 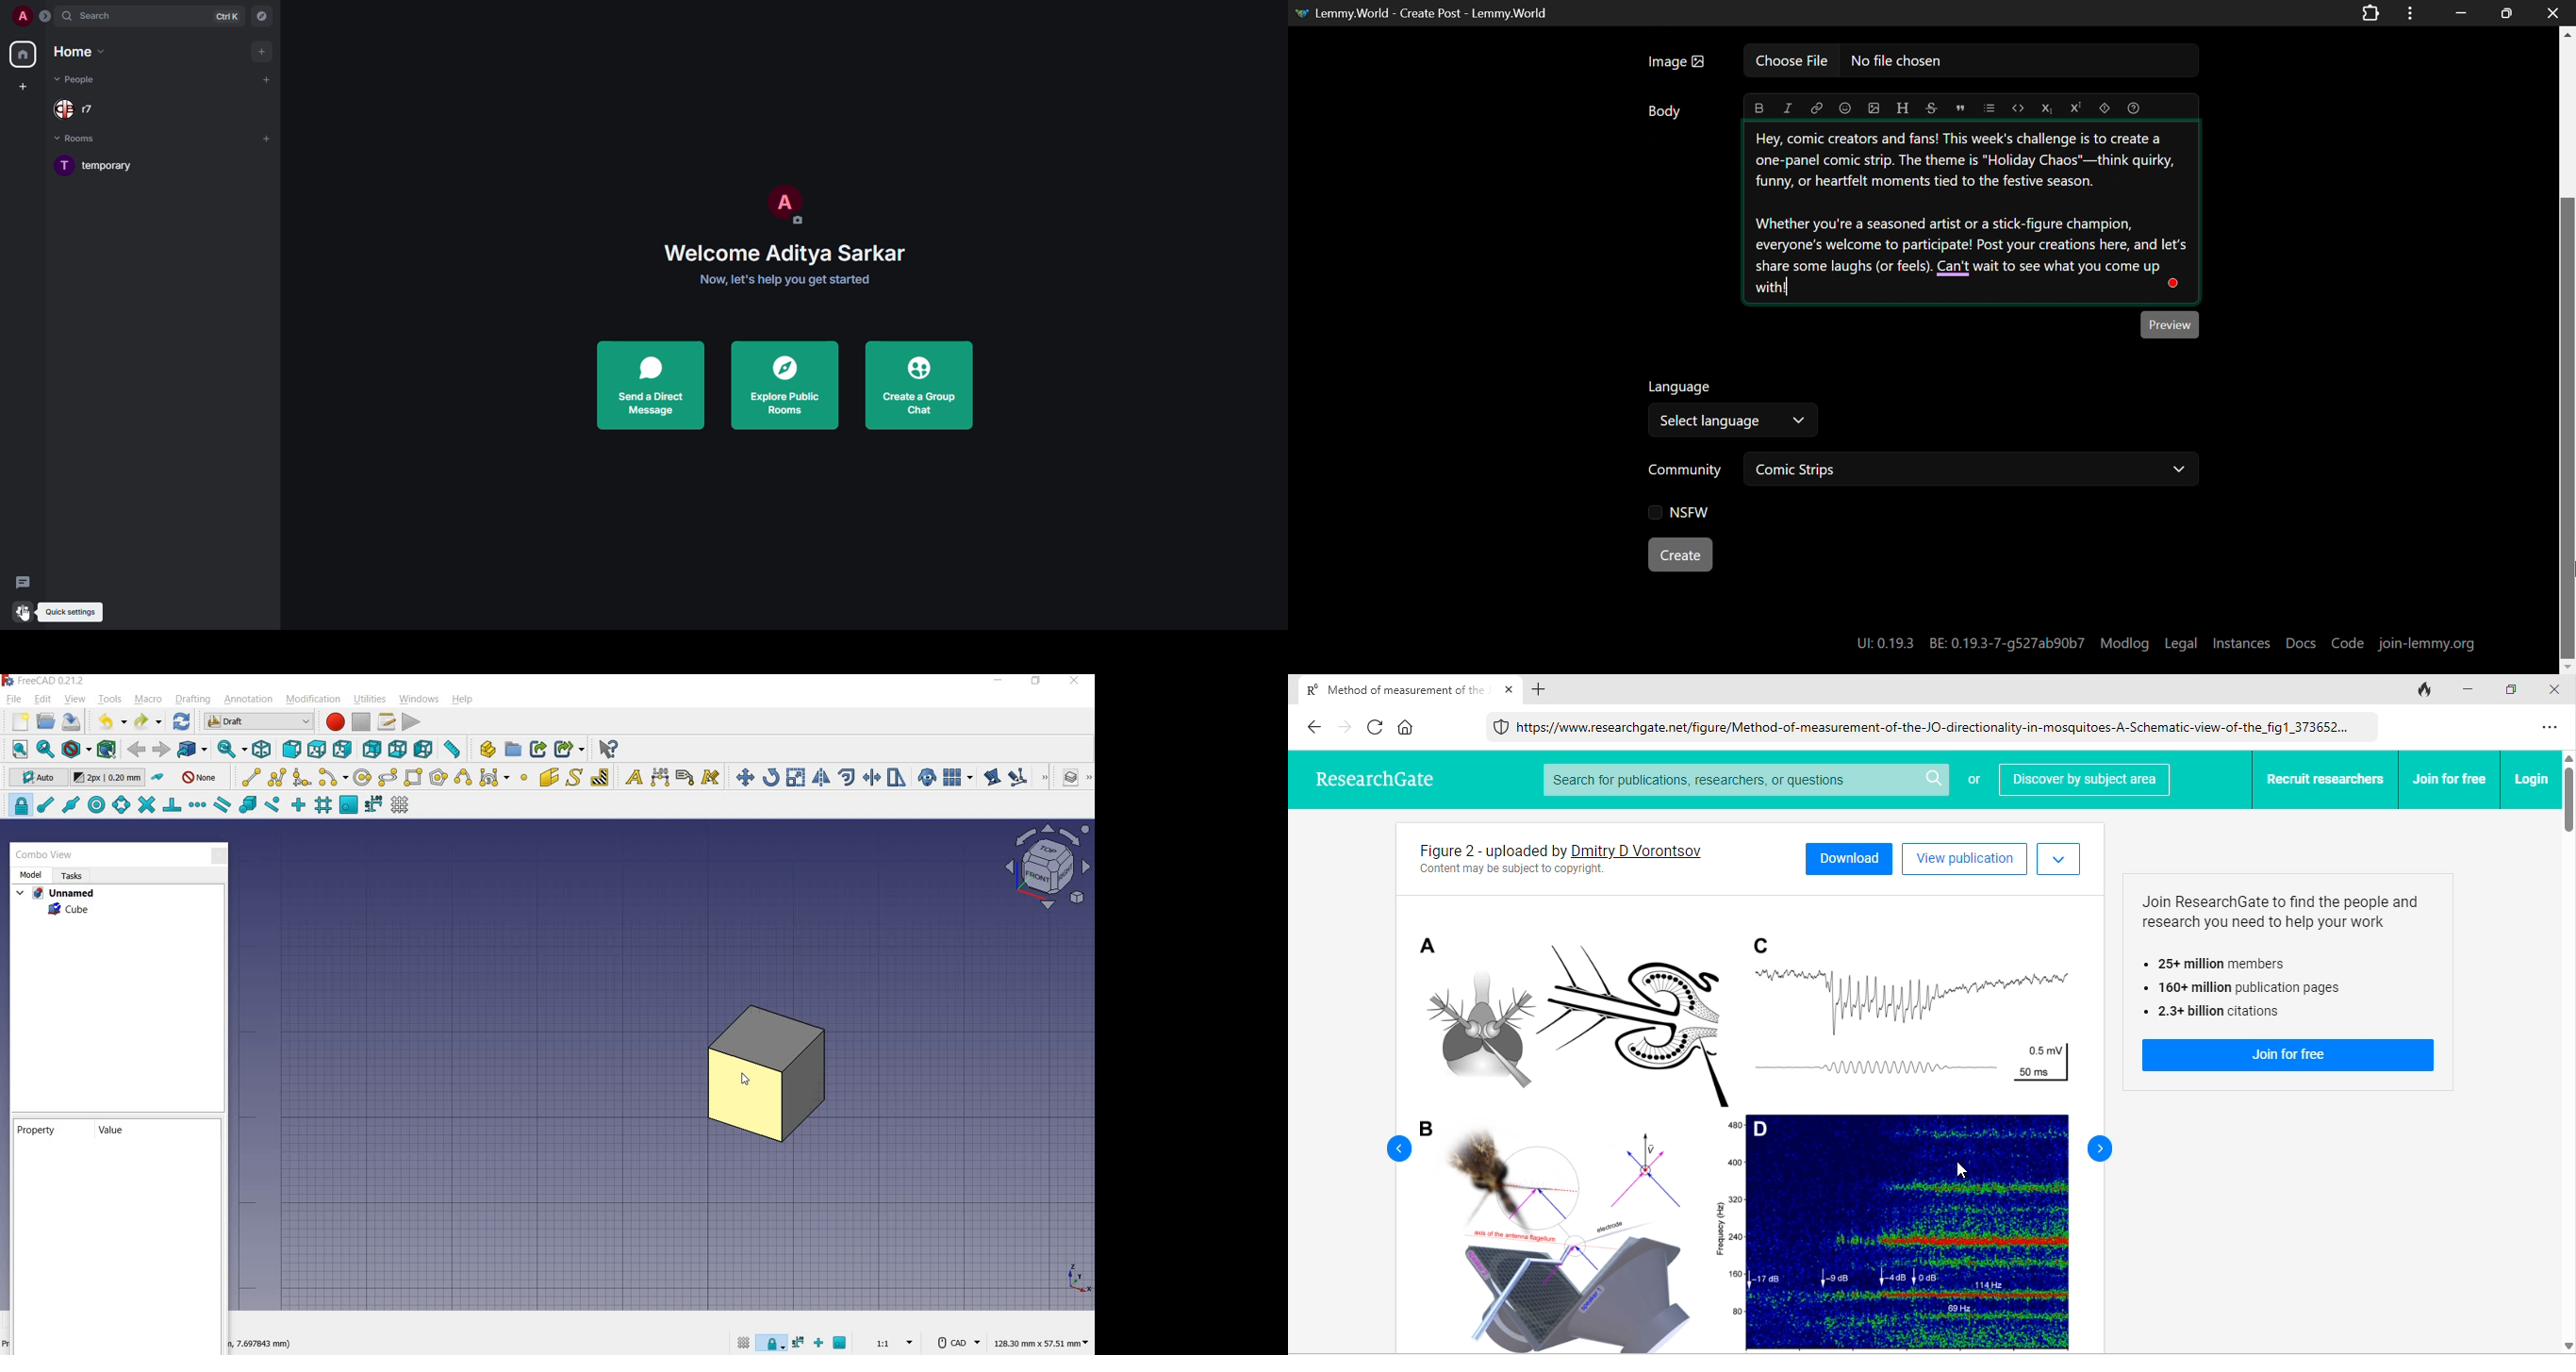 I want to click on expand, so click(x=47, y=15).